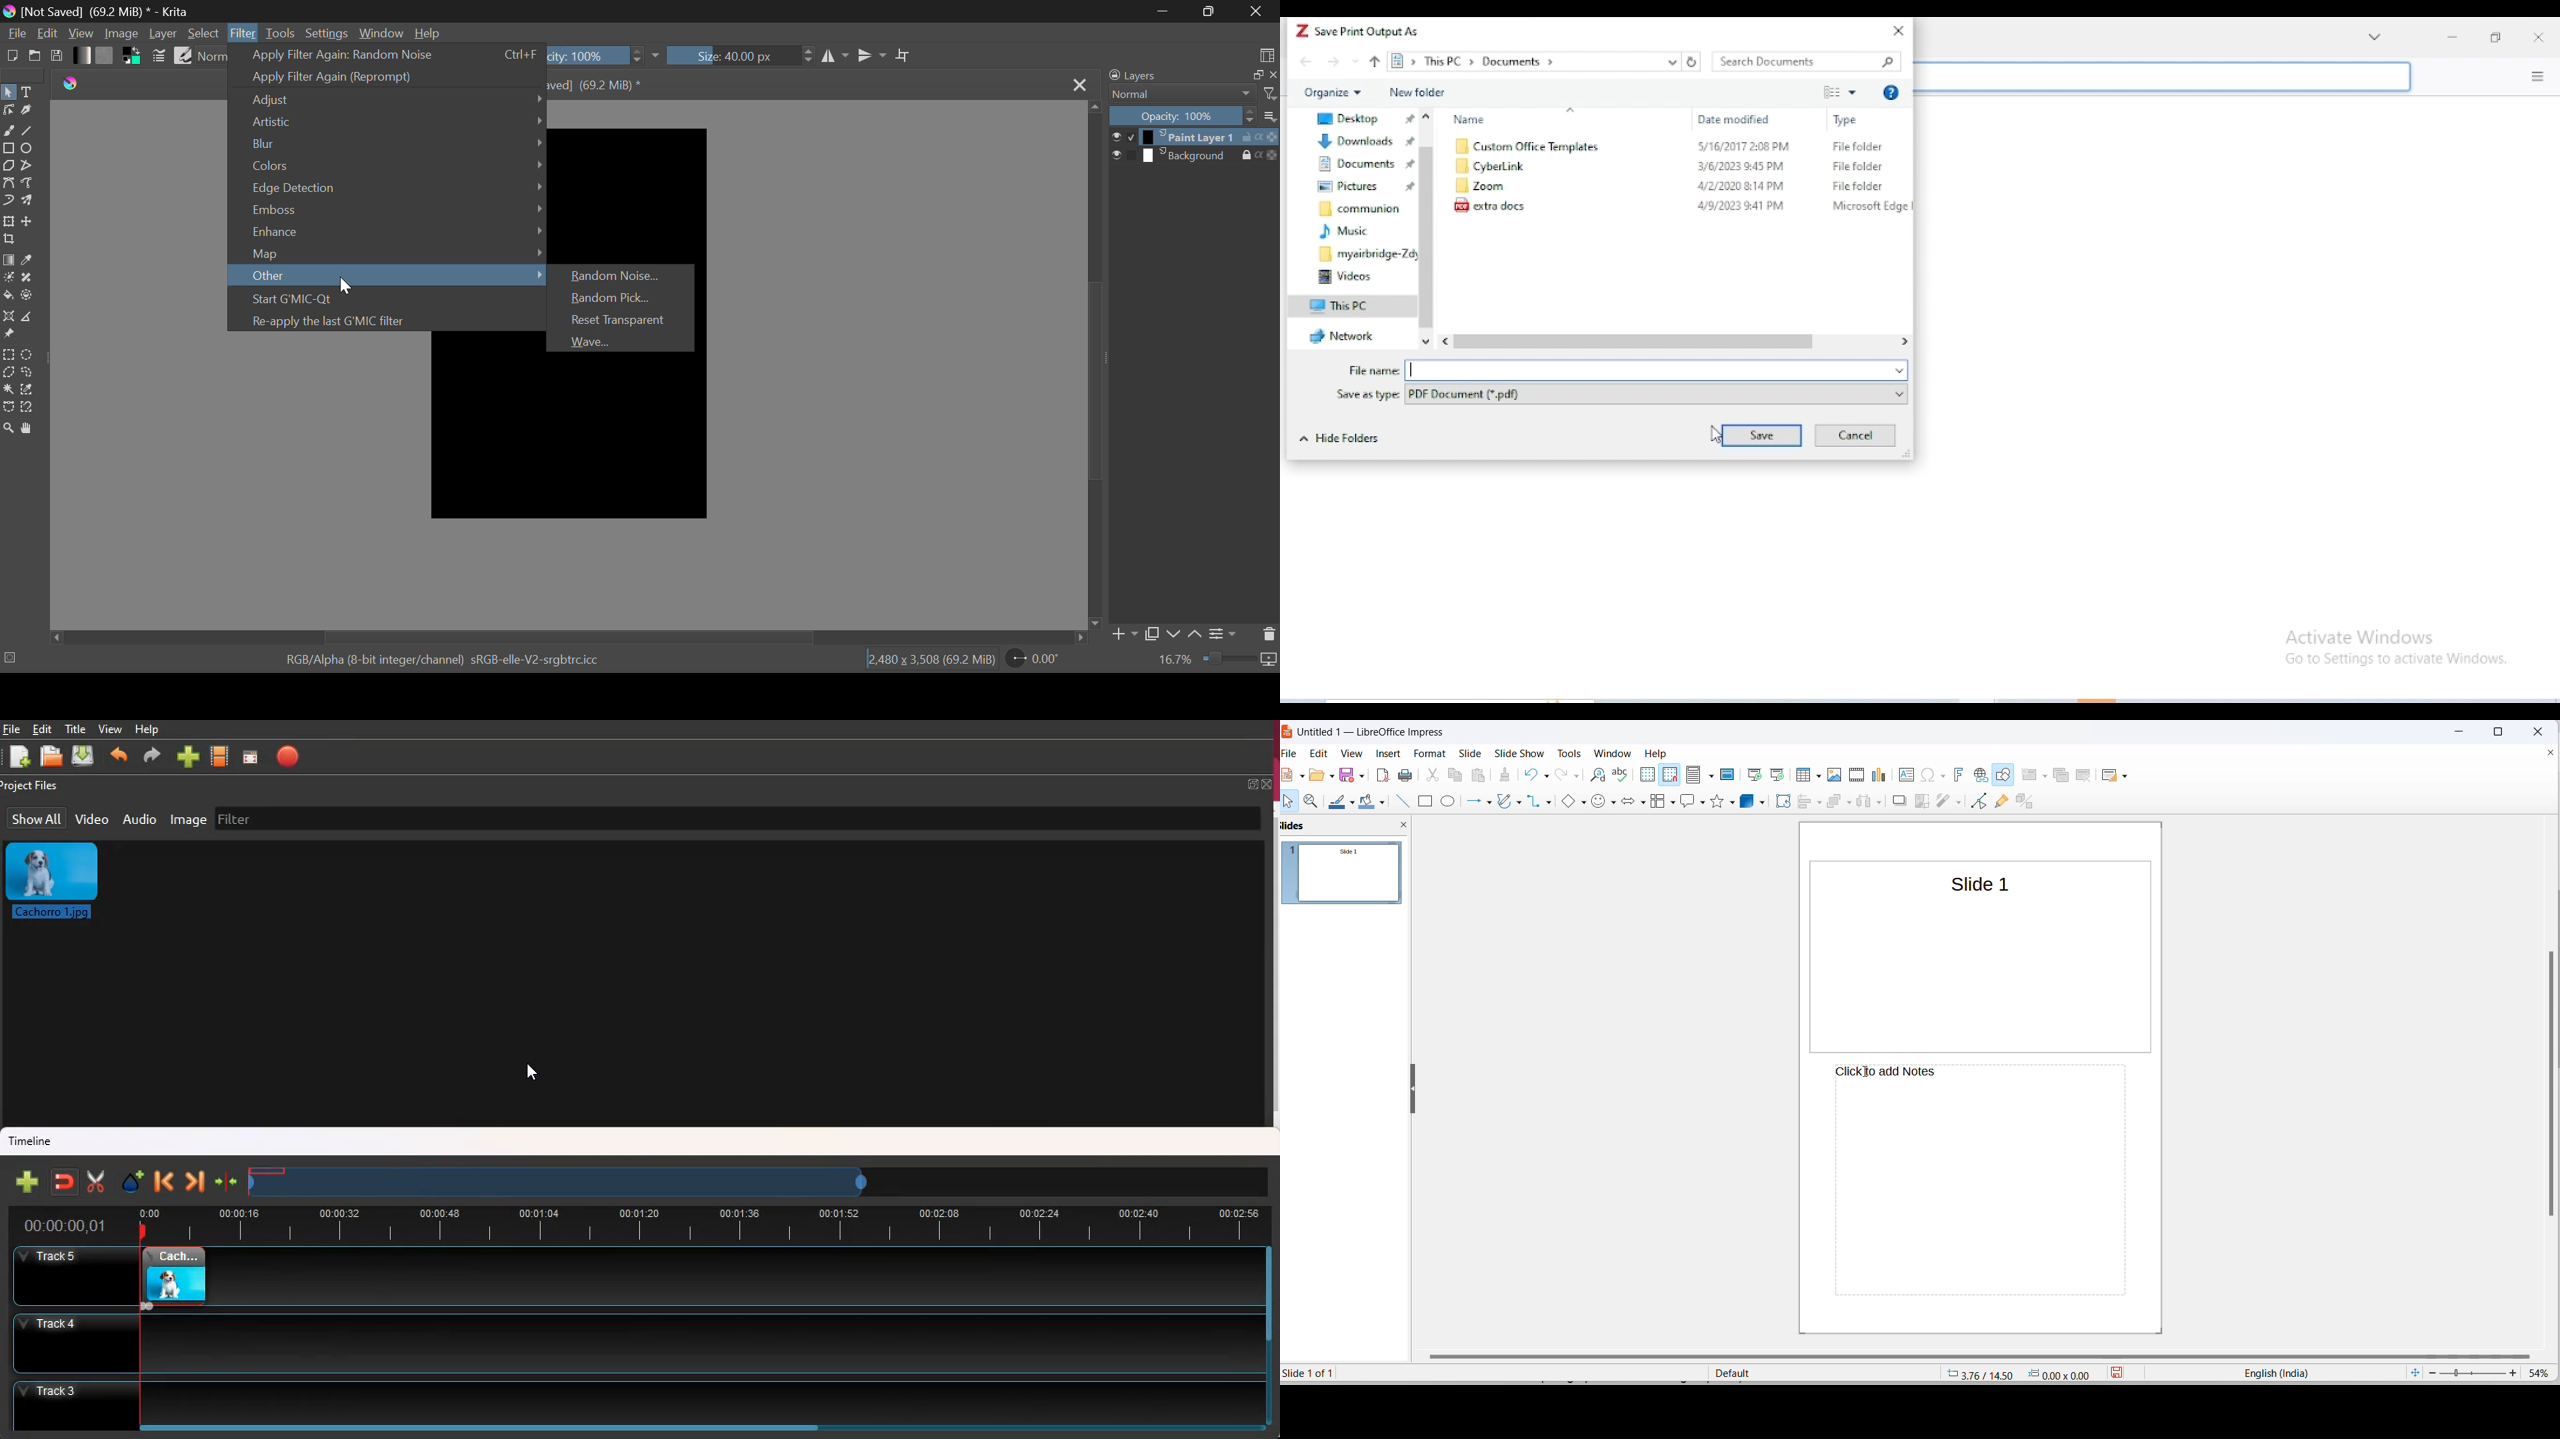  What do you see at coordinates (1130, 155) in the screenshot?
I see `checkbox` at bounding box center [1130, 155].